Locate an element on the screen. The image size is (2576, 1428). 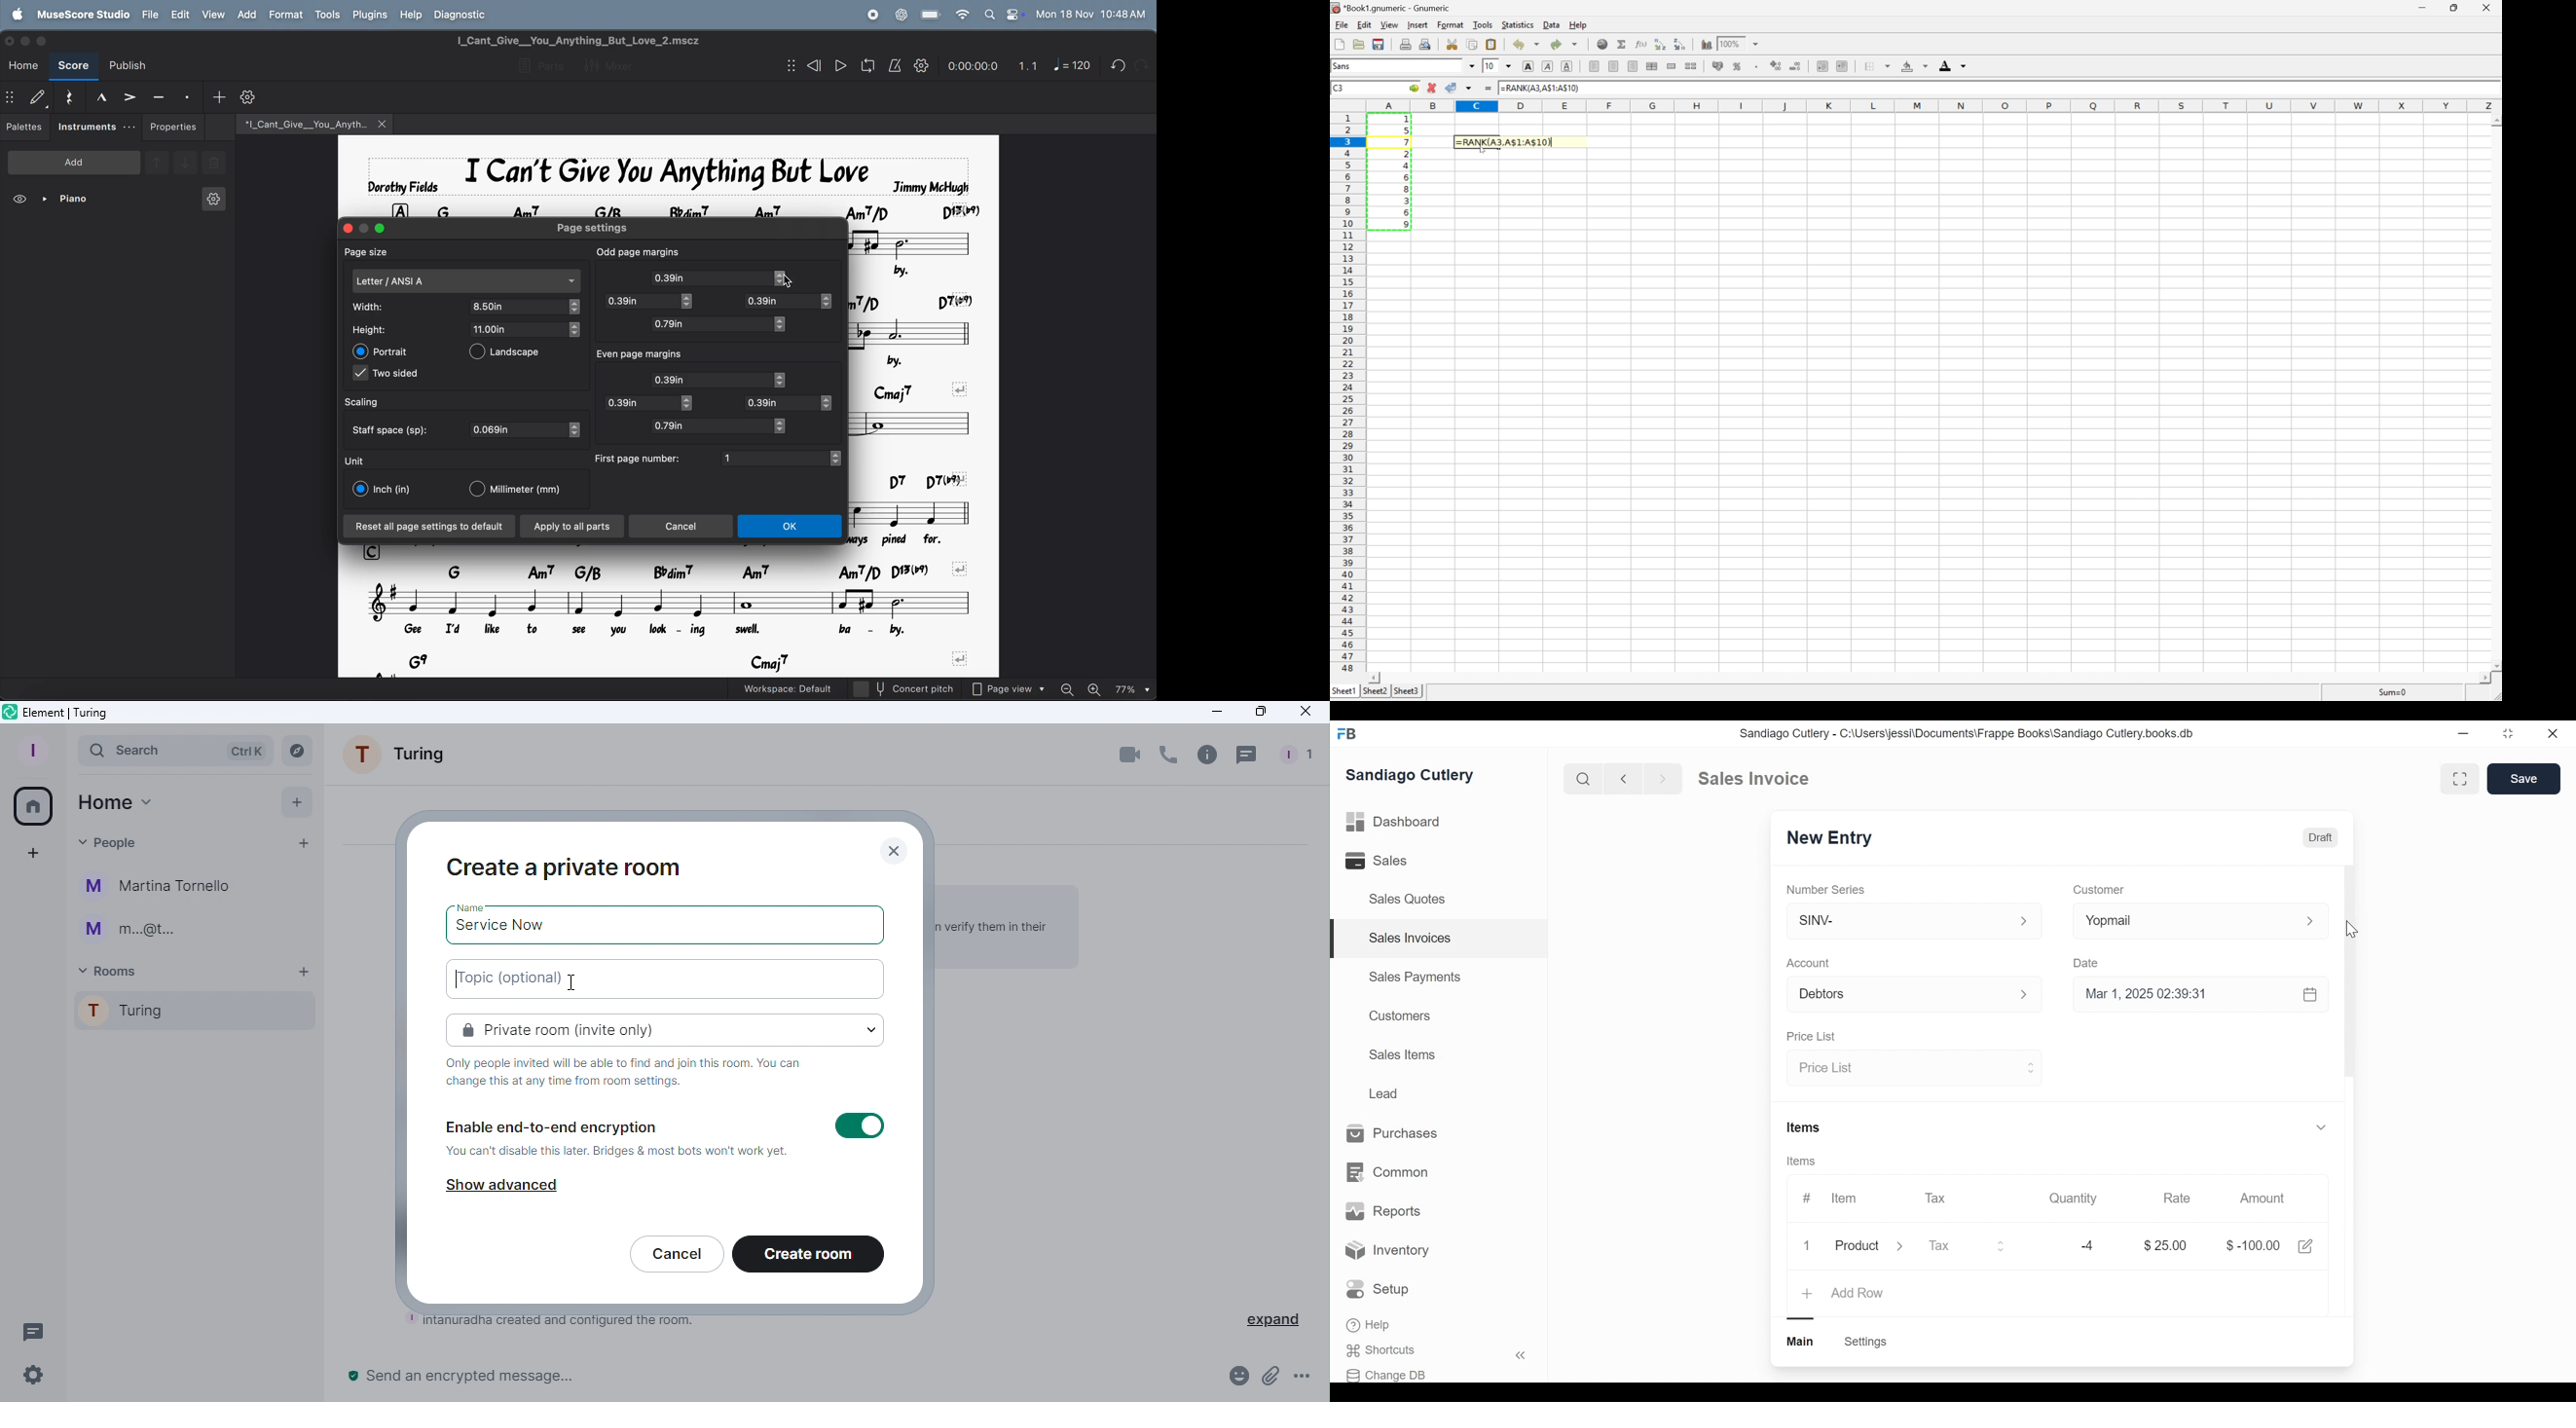
Items is located at coordinates (2059, 1127).